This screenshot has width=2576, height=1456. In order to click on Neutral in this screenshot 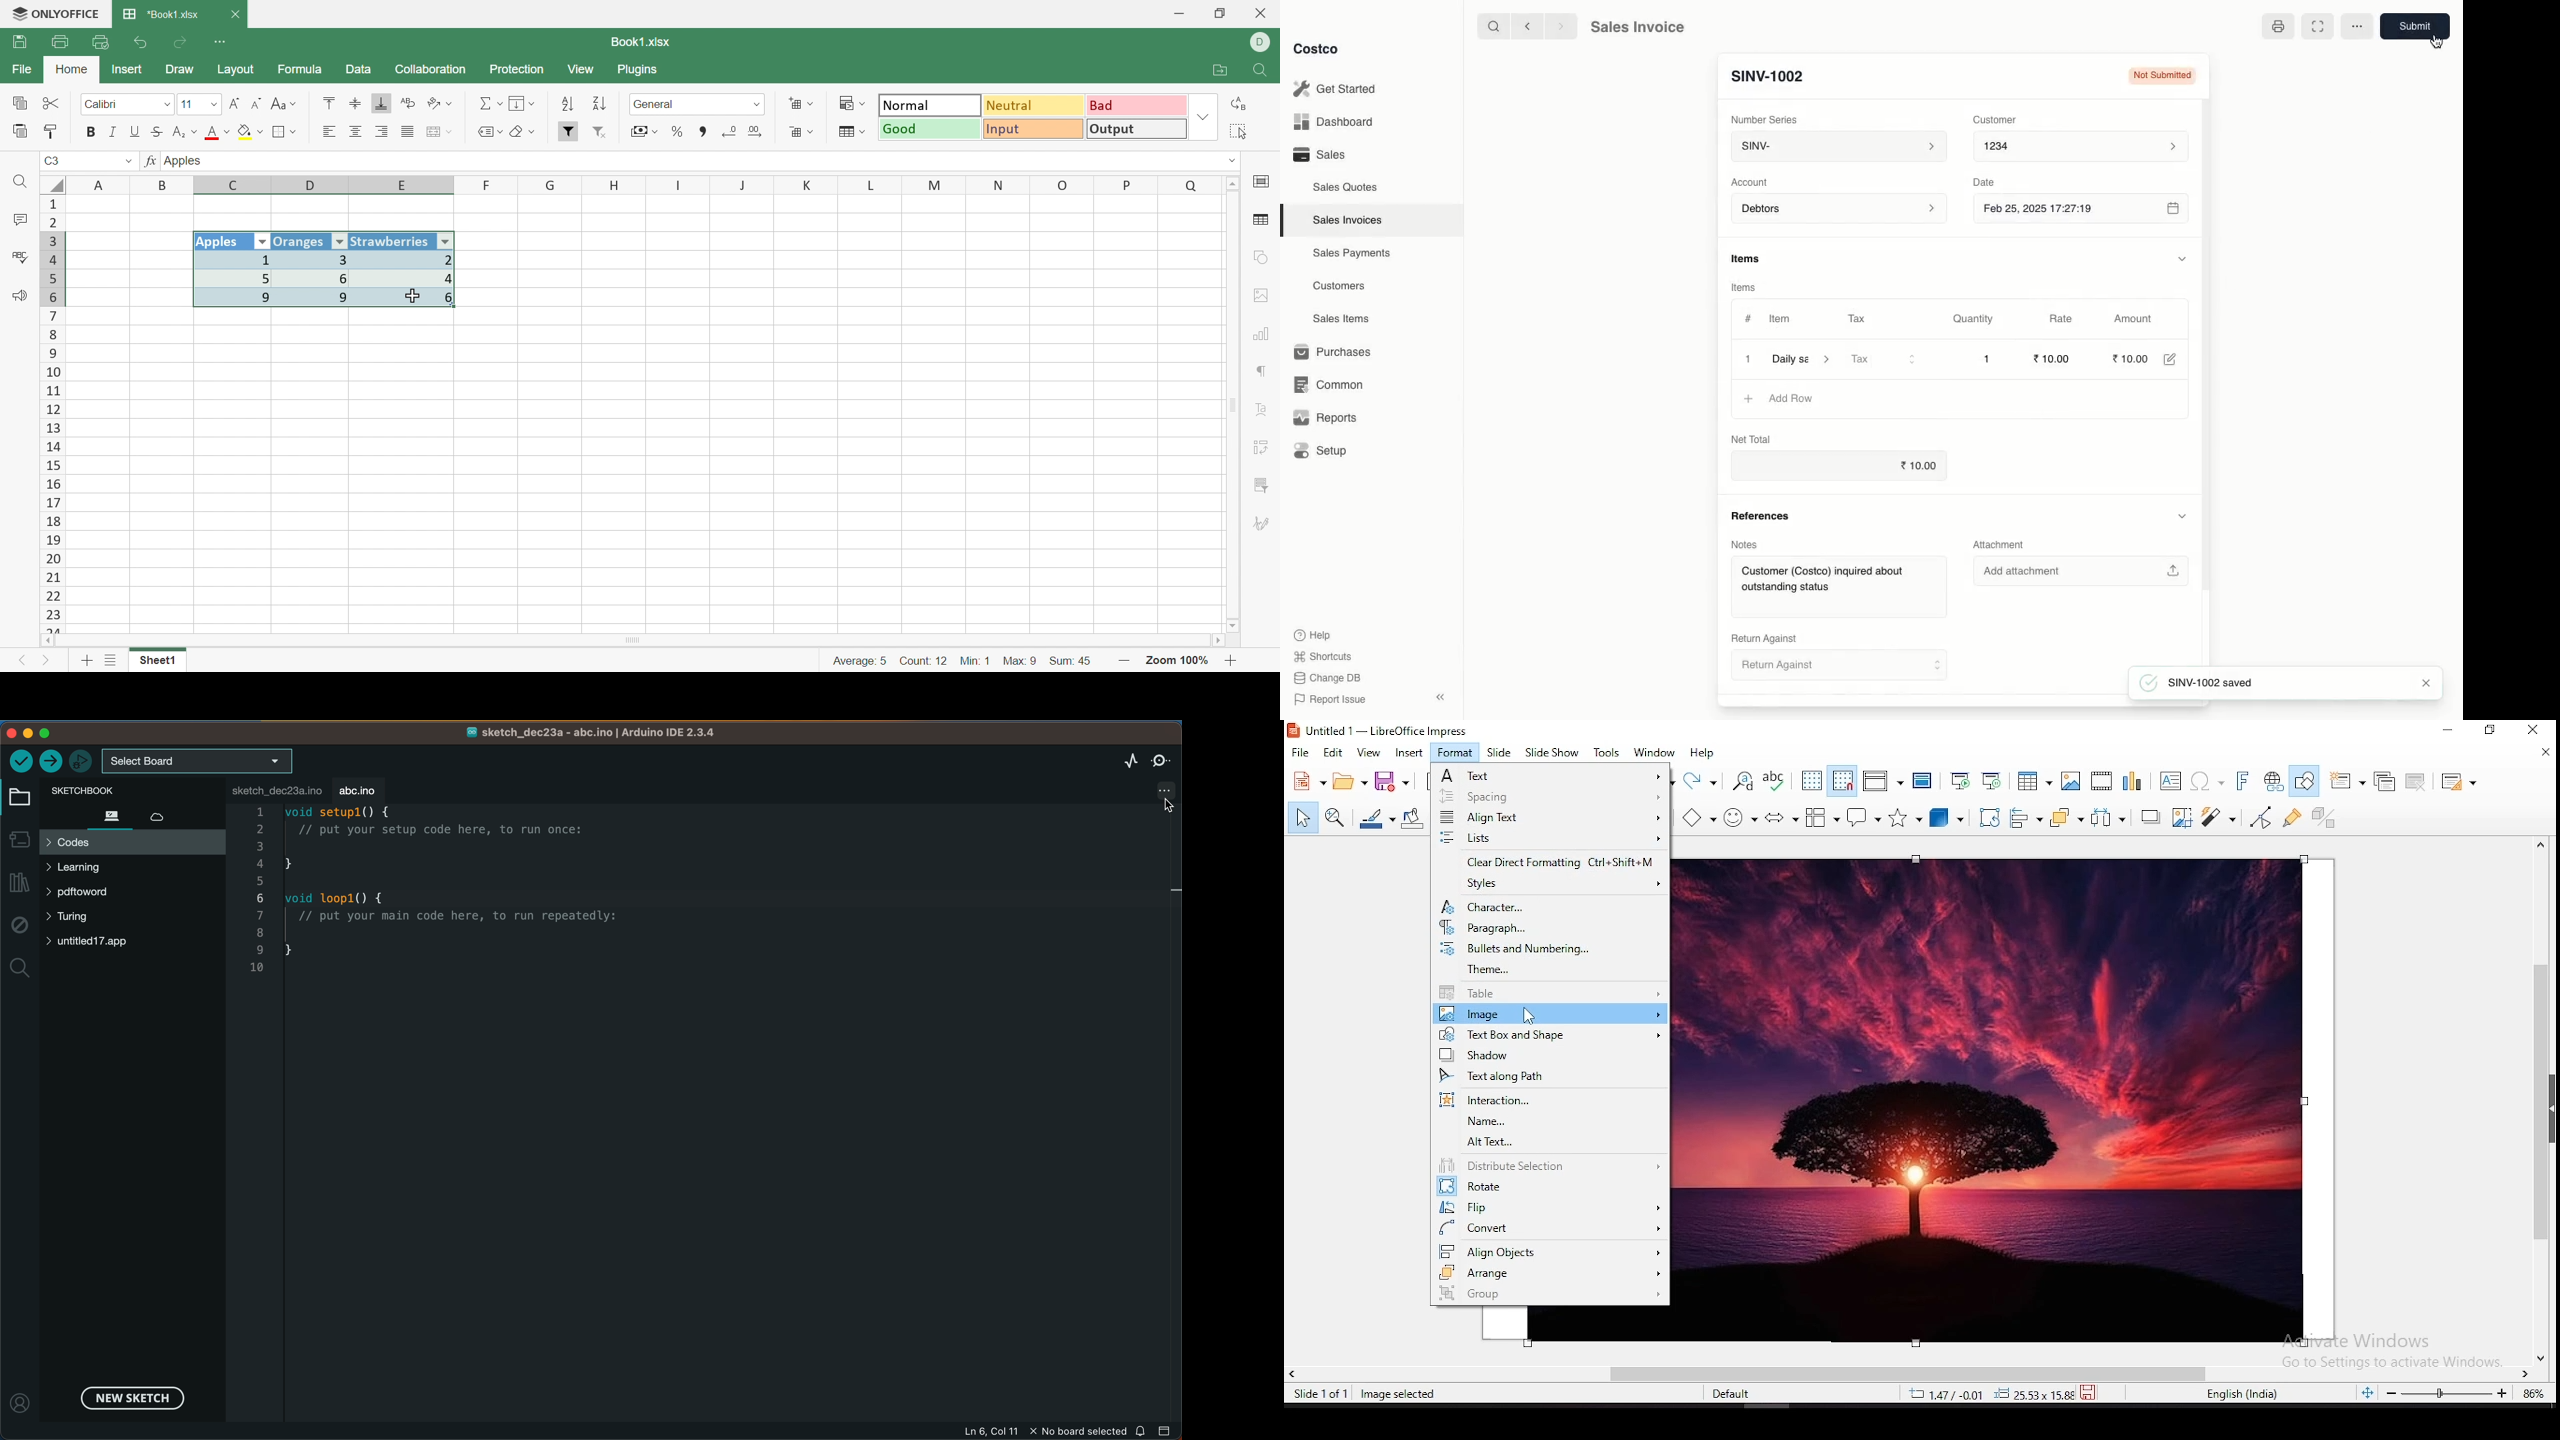, I will do `click(1035, 105)`.